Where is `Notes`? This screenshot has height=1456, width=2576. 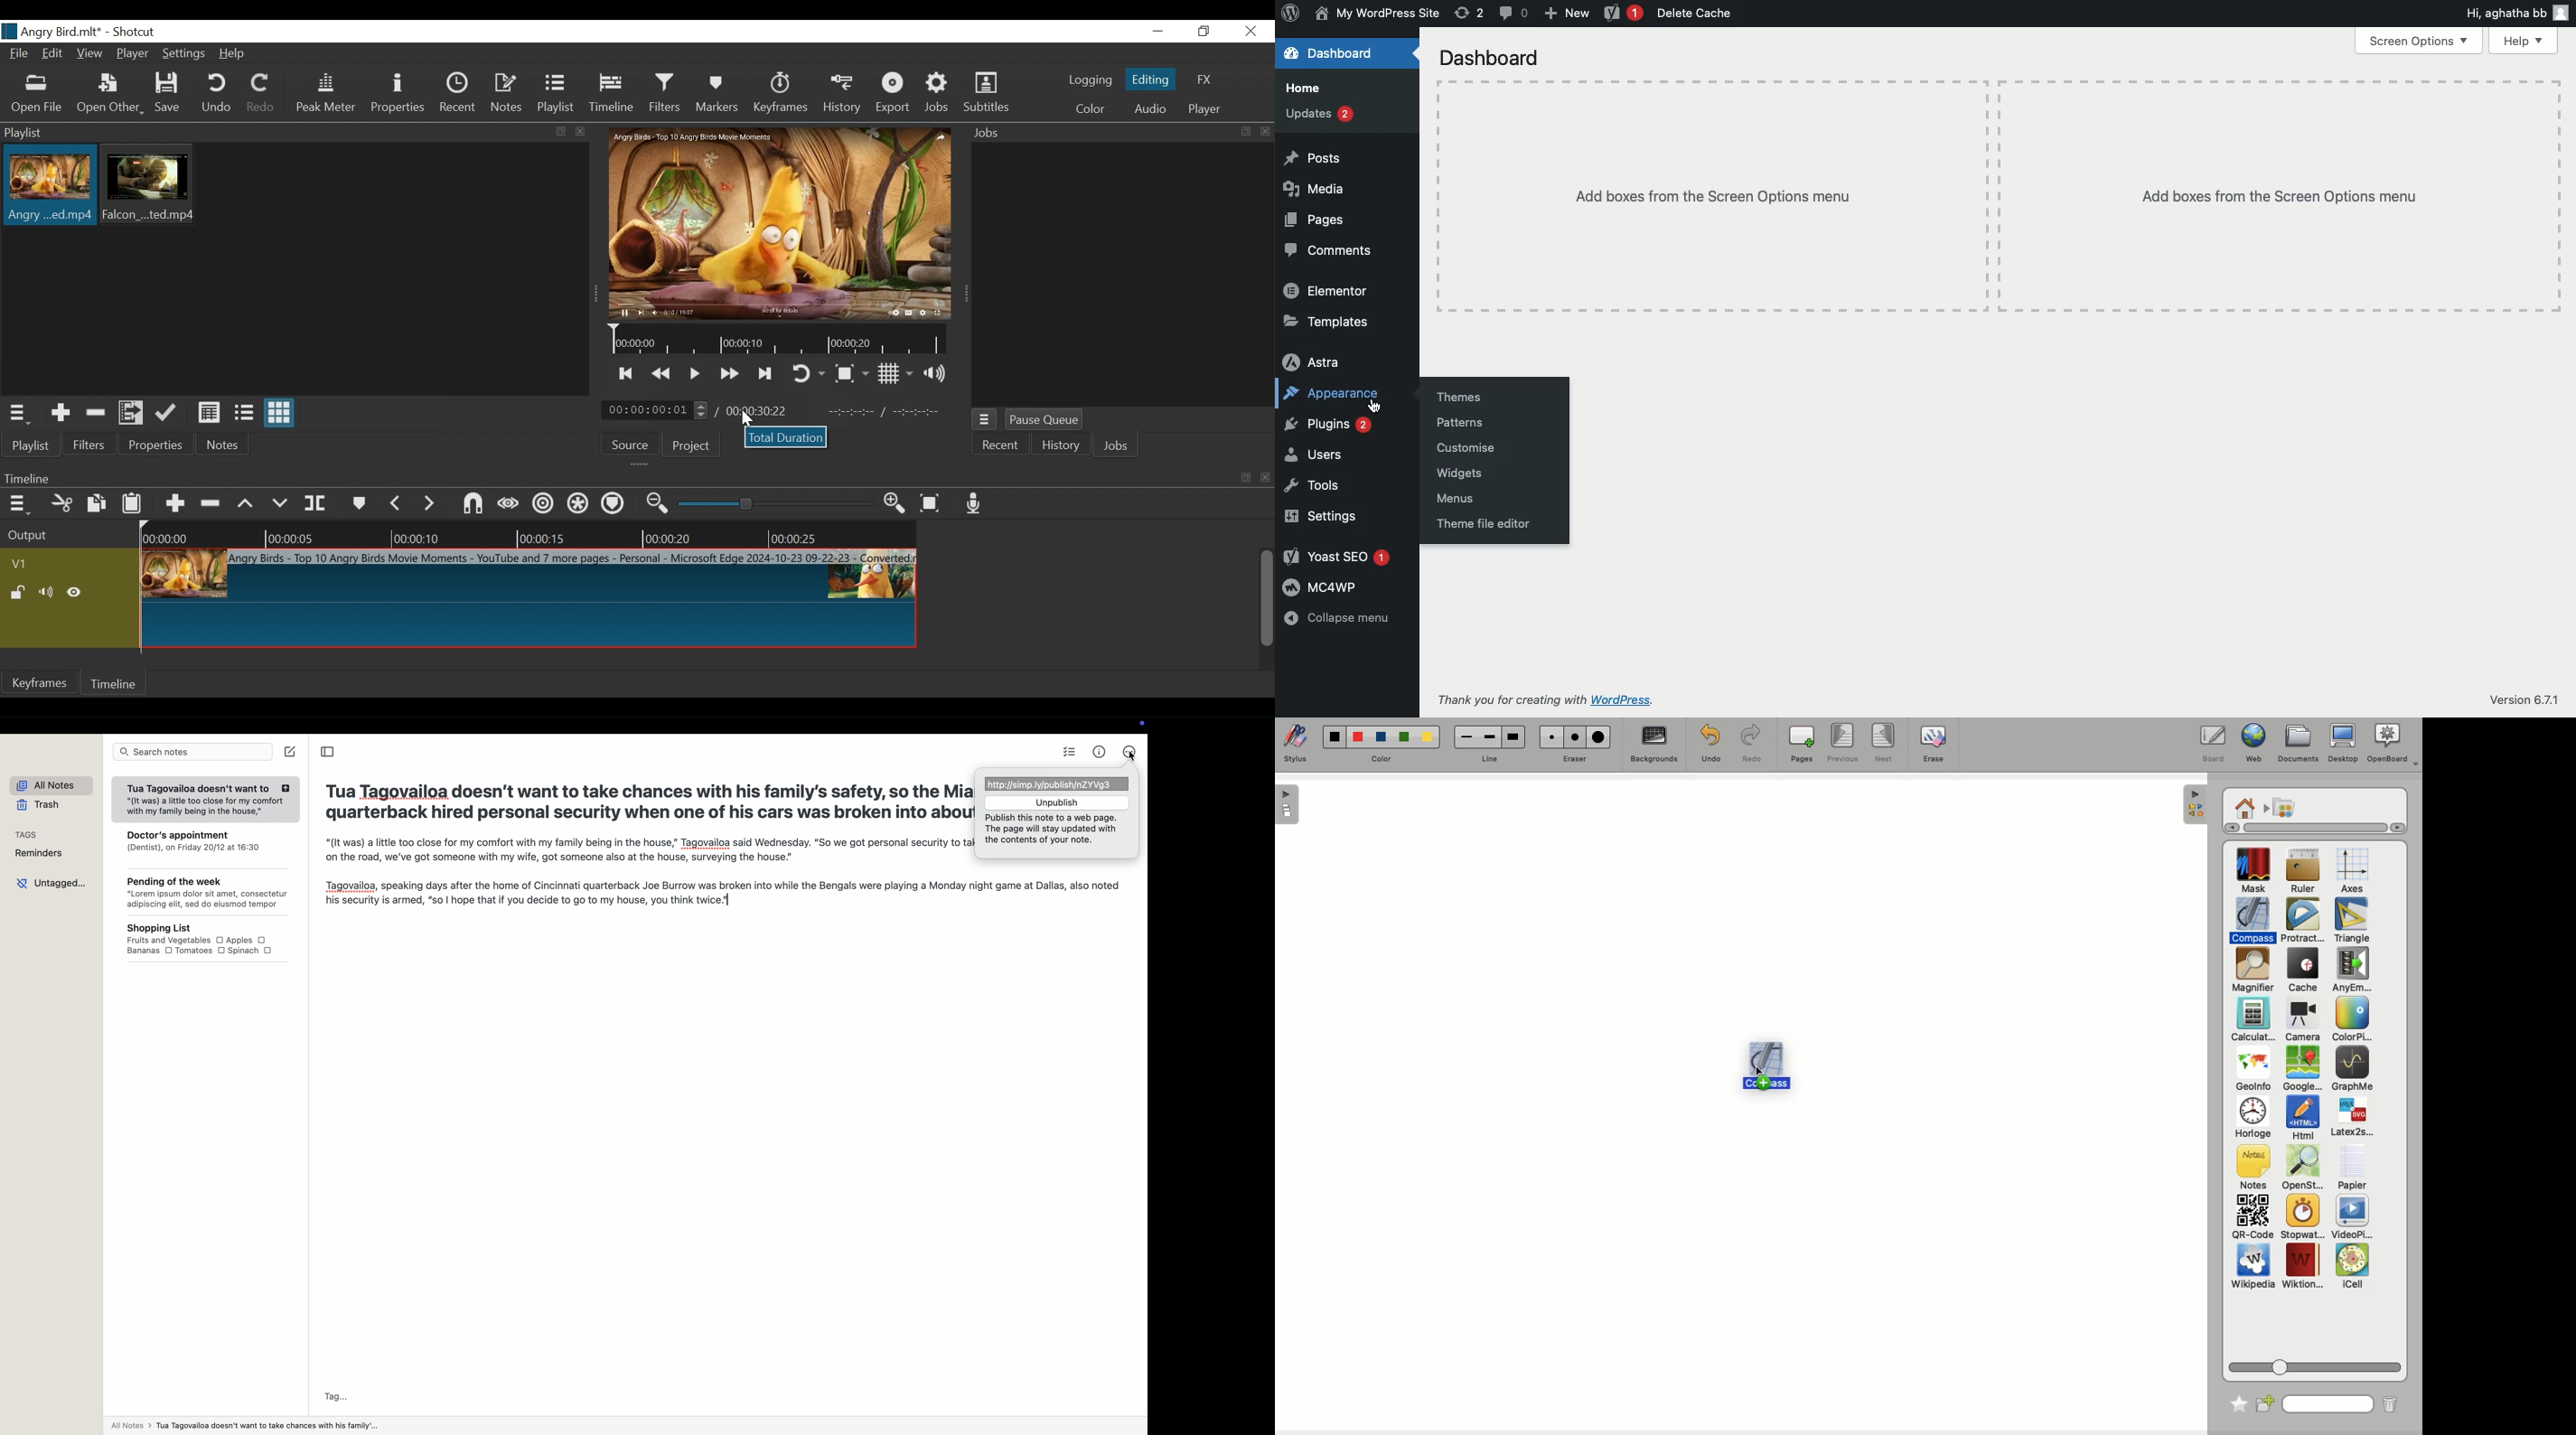 Notes is located at coordinates (222, 444).